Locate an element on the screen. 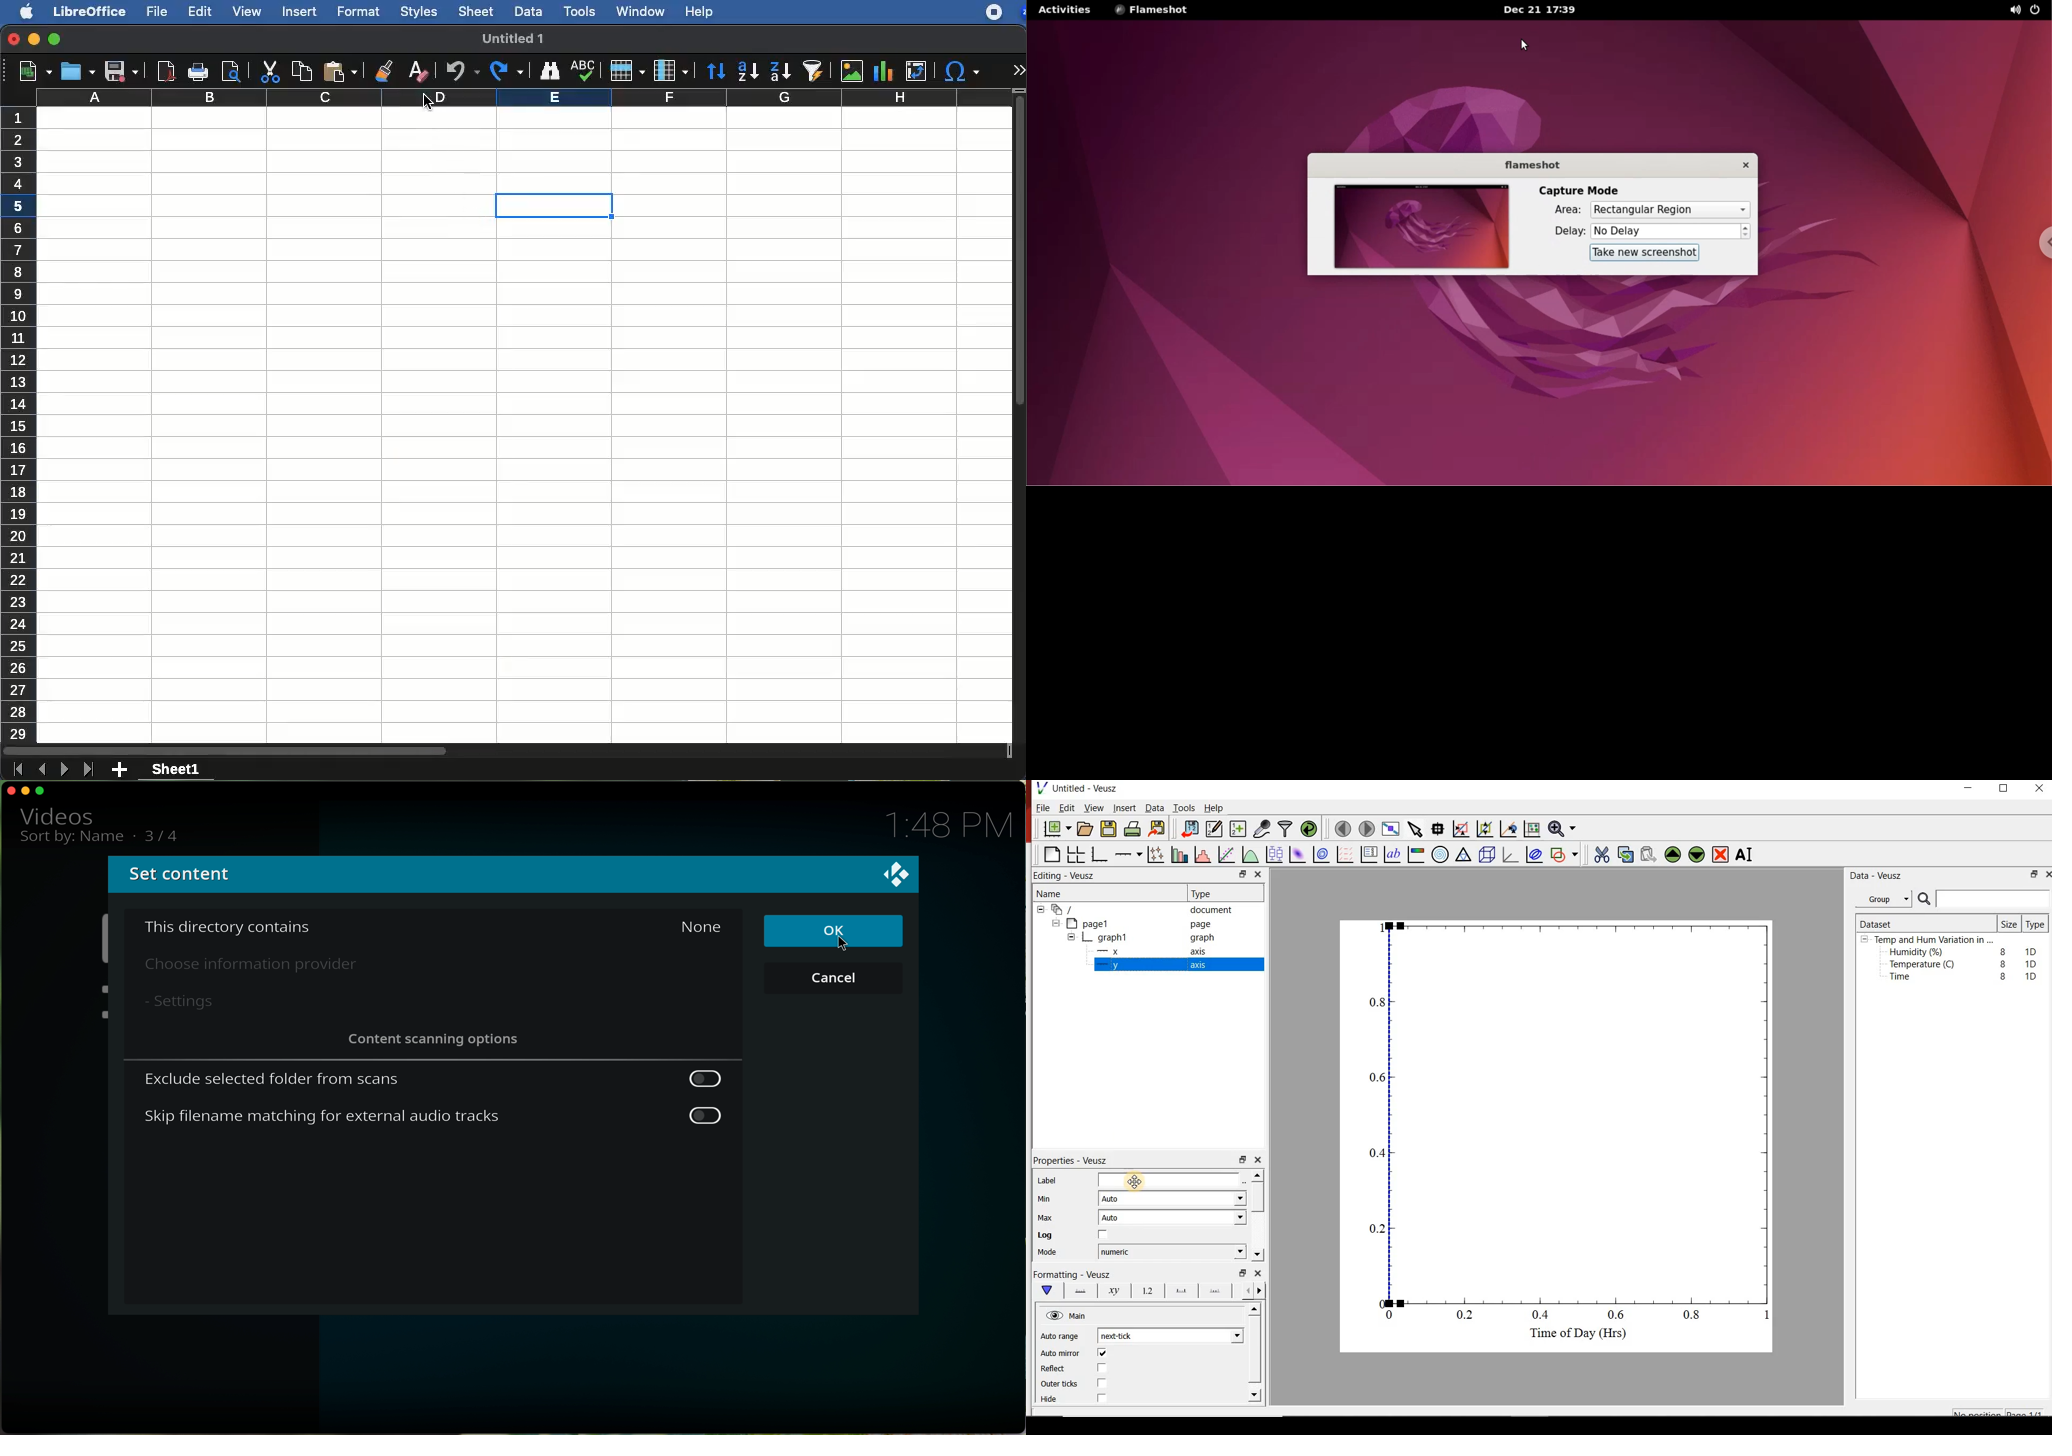 This screenshot has width=2072, height=1456. last sheet is located at coordinates (90, 770).